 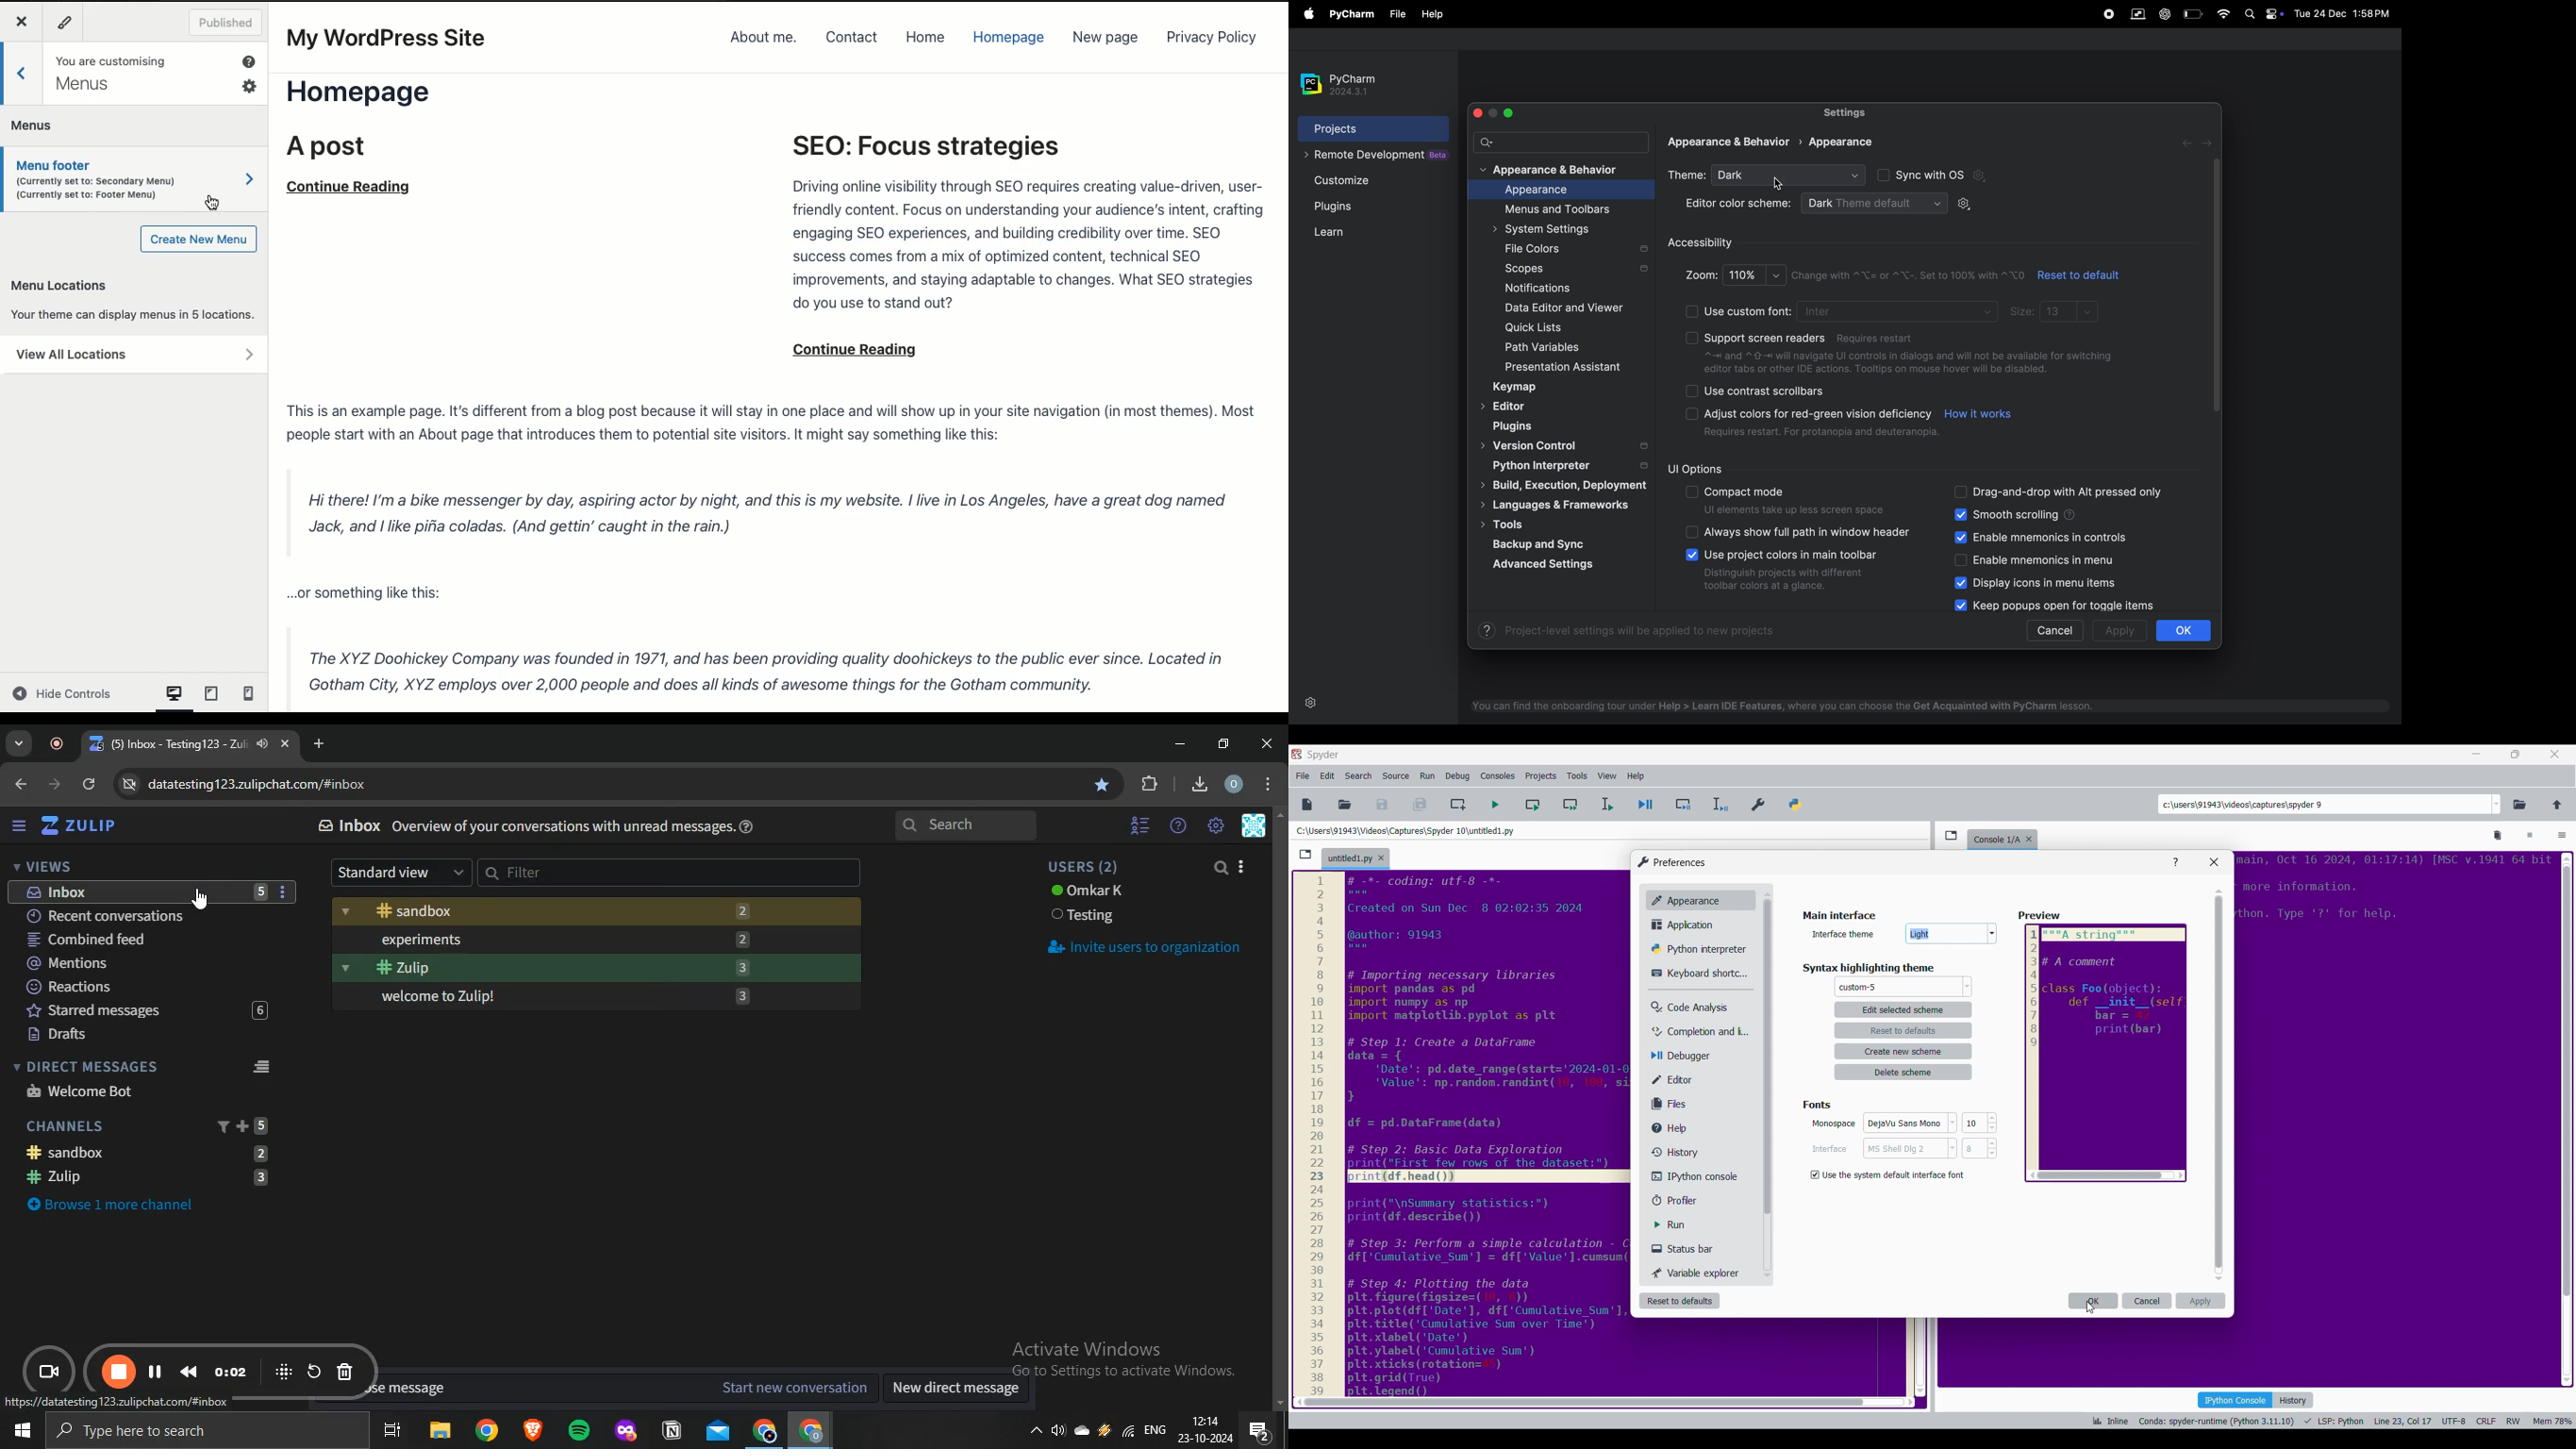 I want to click on Python interpreter, so click(x=1695, y=949).